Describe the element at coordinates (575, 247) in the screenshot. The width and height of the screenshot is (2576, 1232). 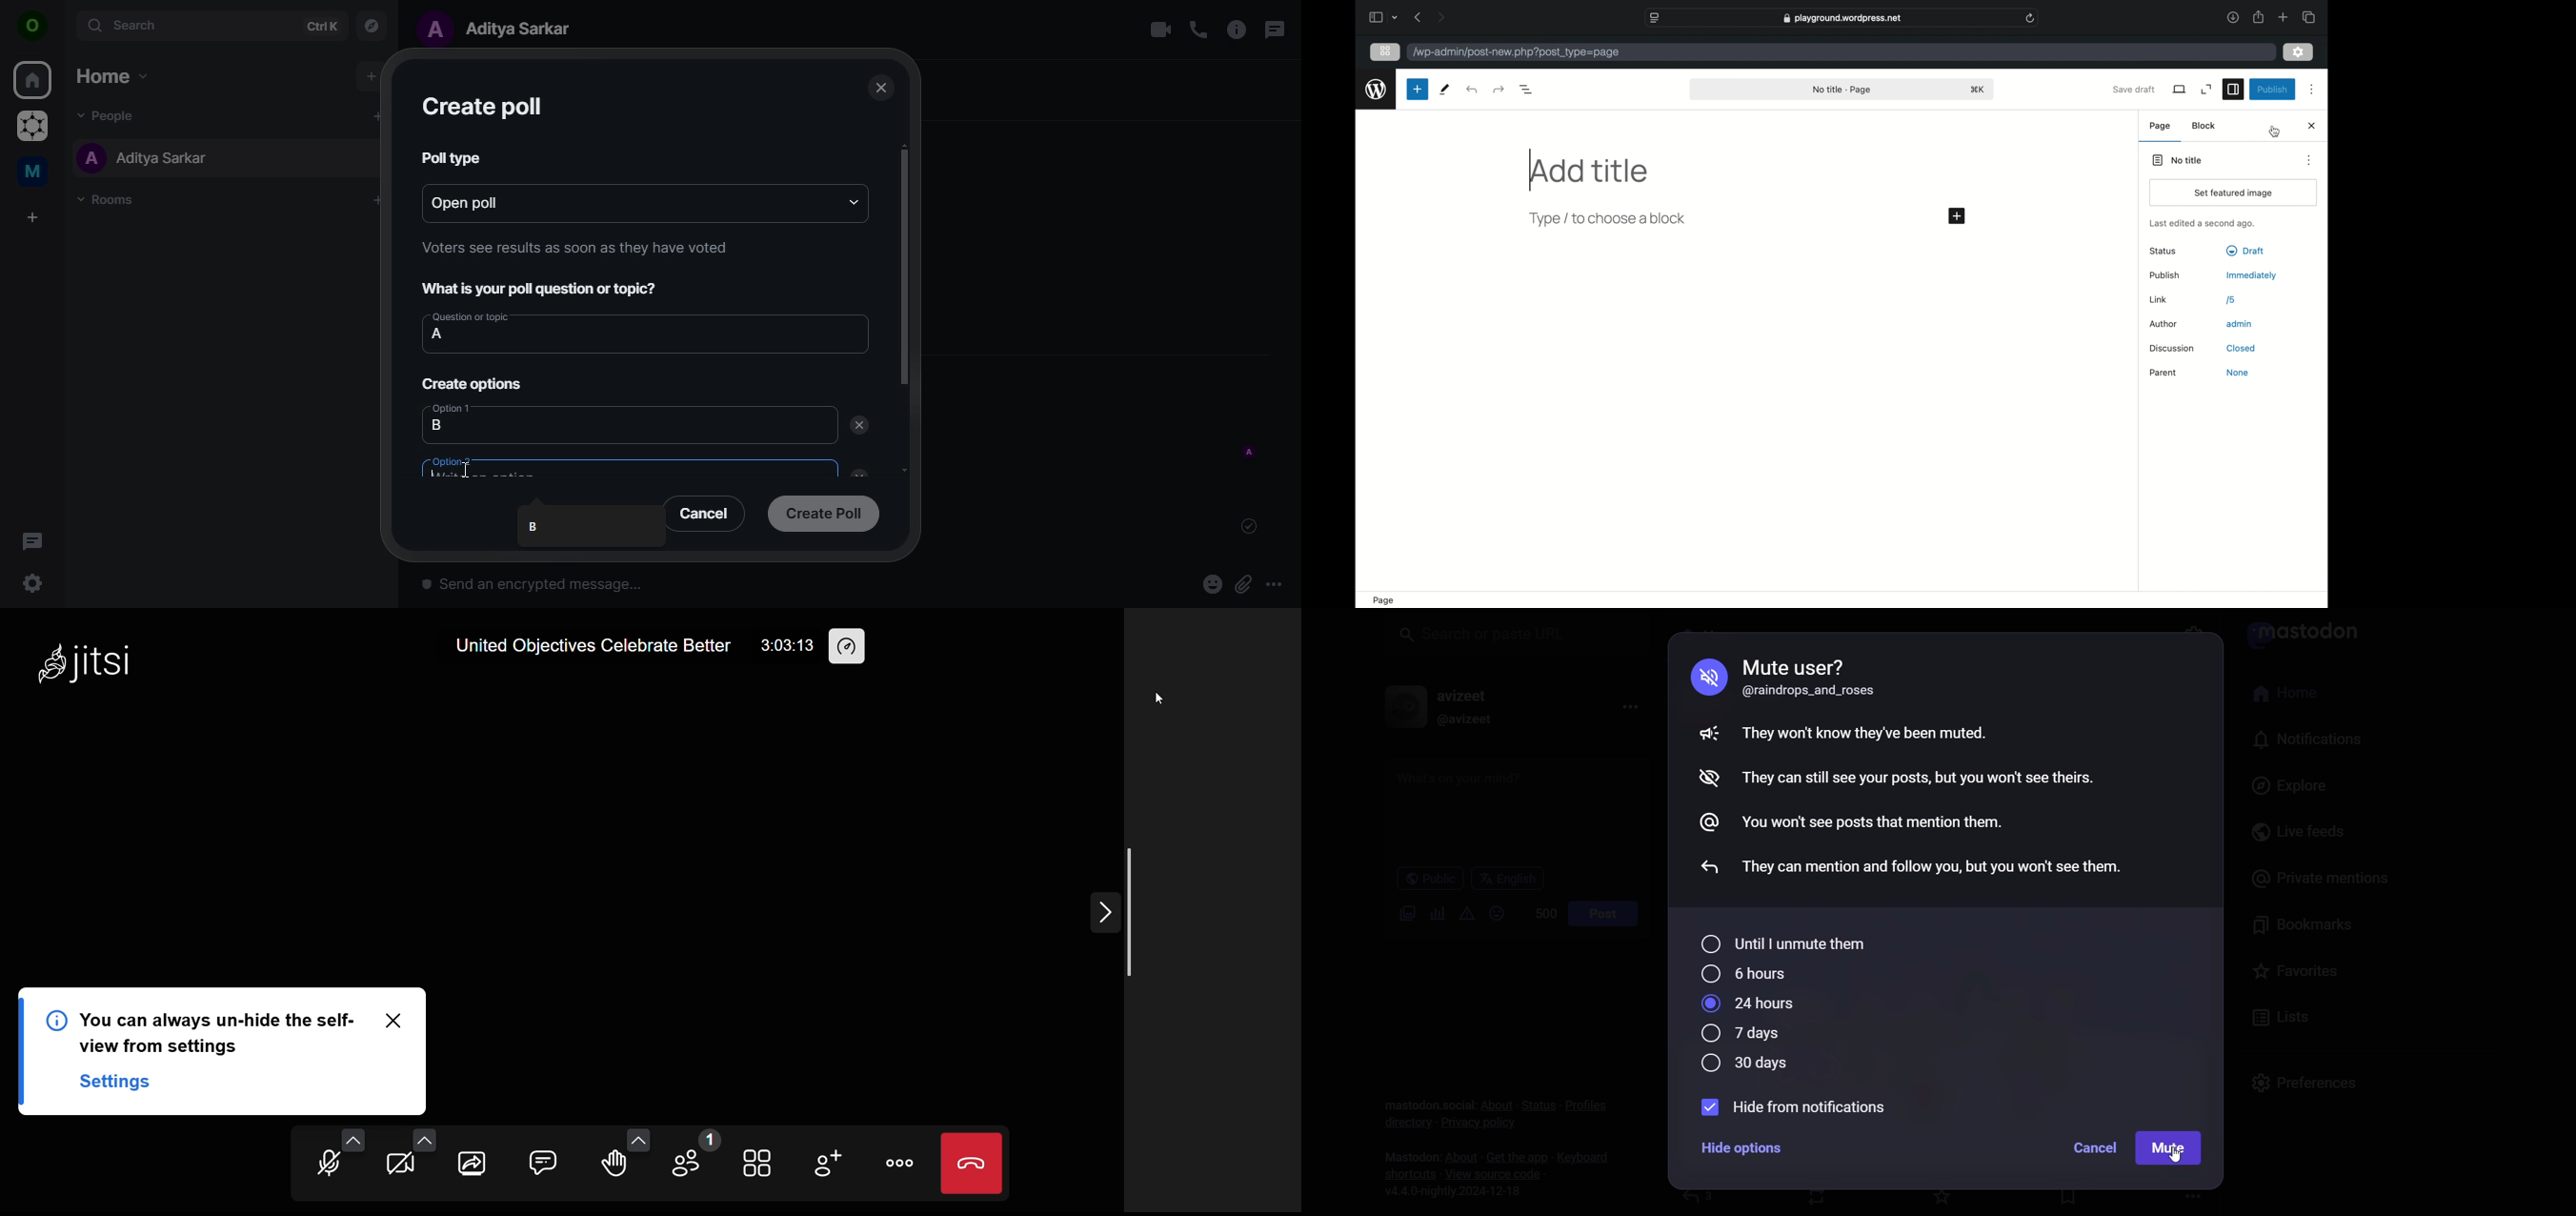
I see `Voters see results as soon as they have voted` at that location.